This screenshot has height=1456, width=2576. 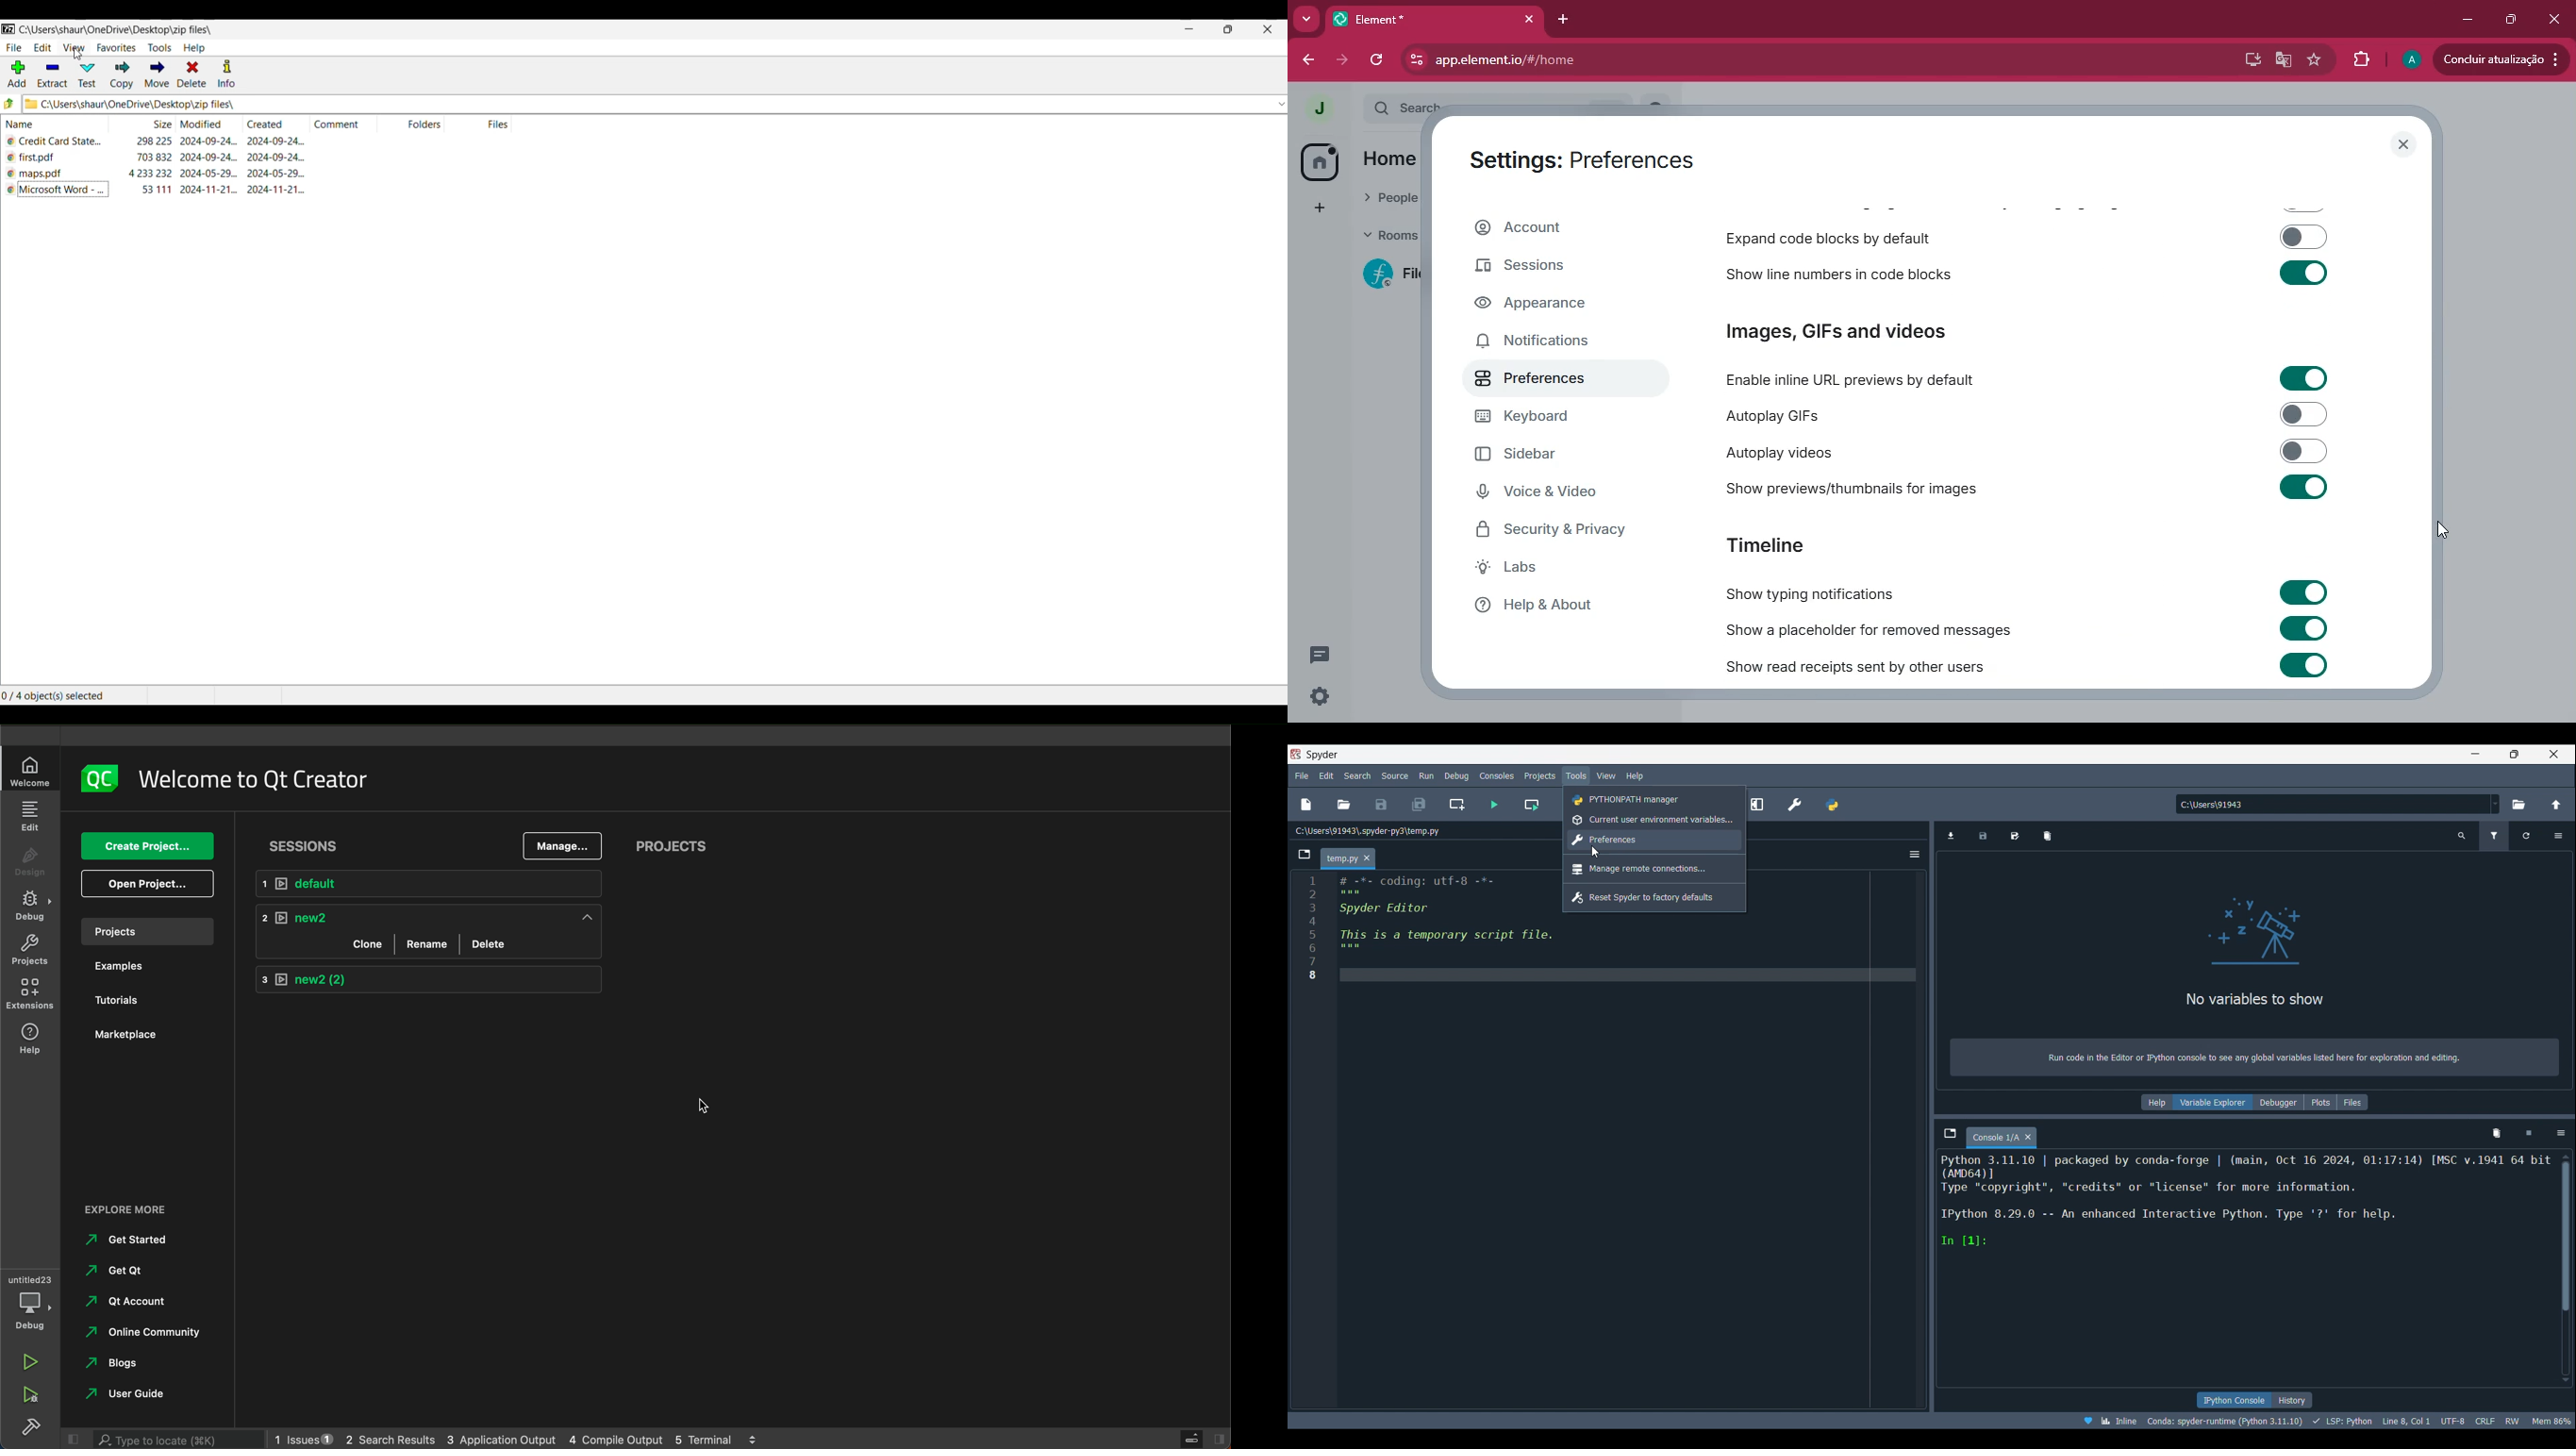 I want to click on tools, so click(x=159, y=48).